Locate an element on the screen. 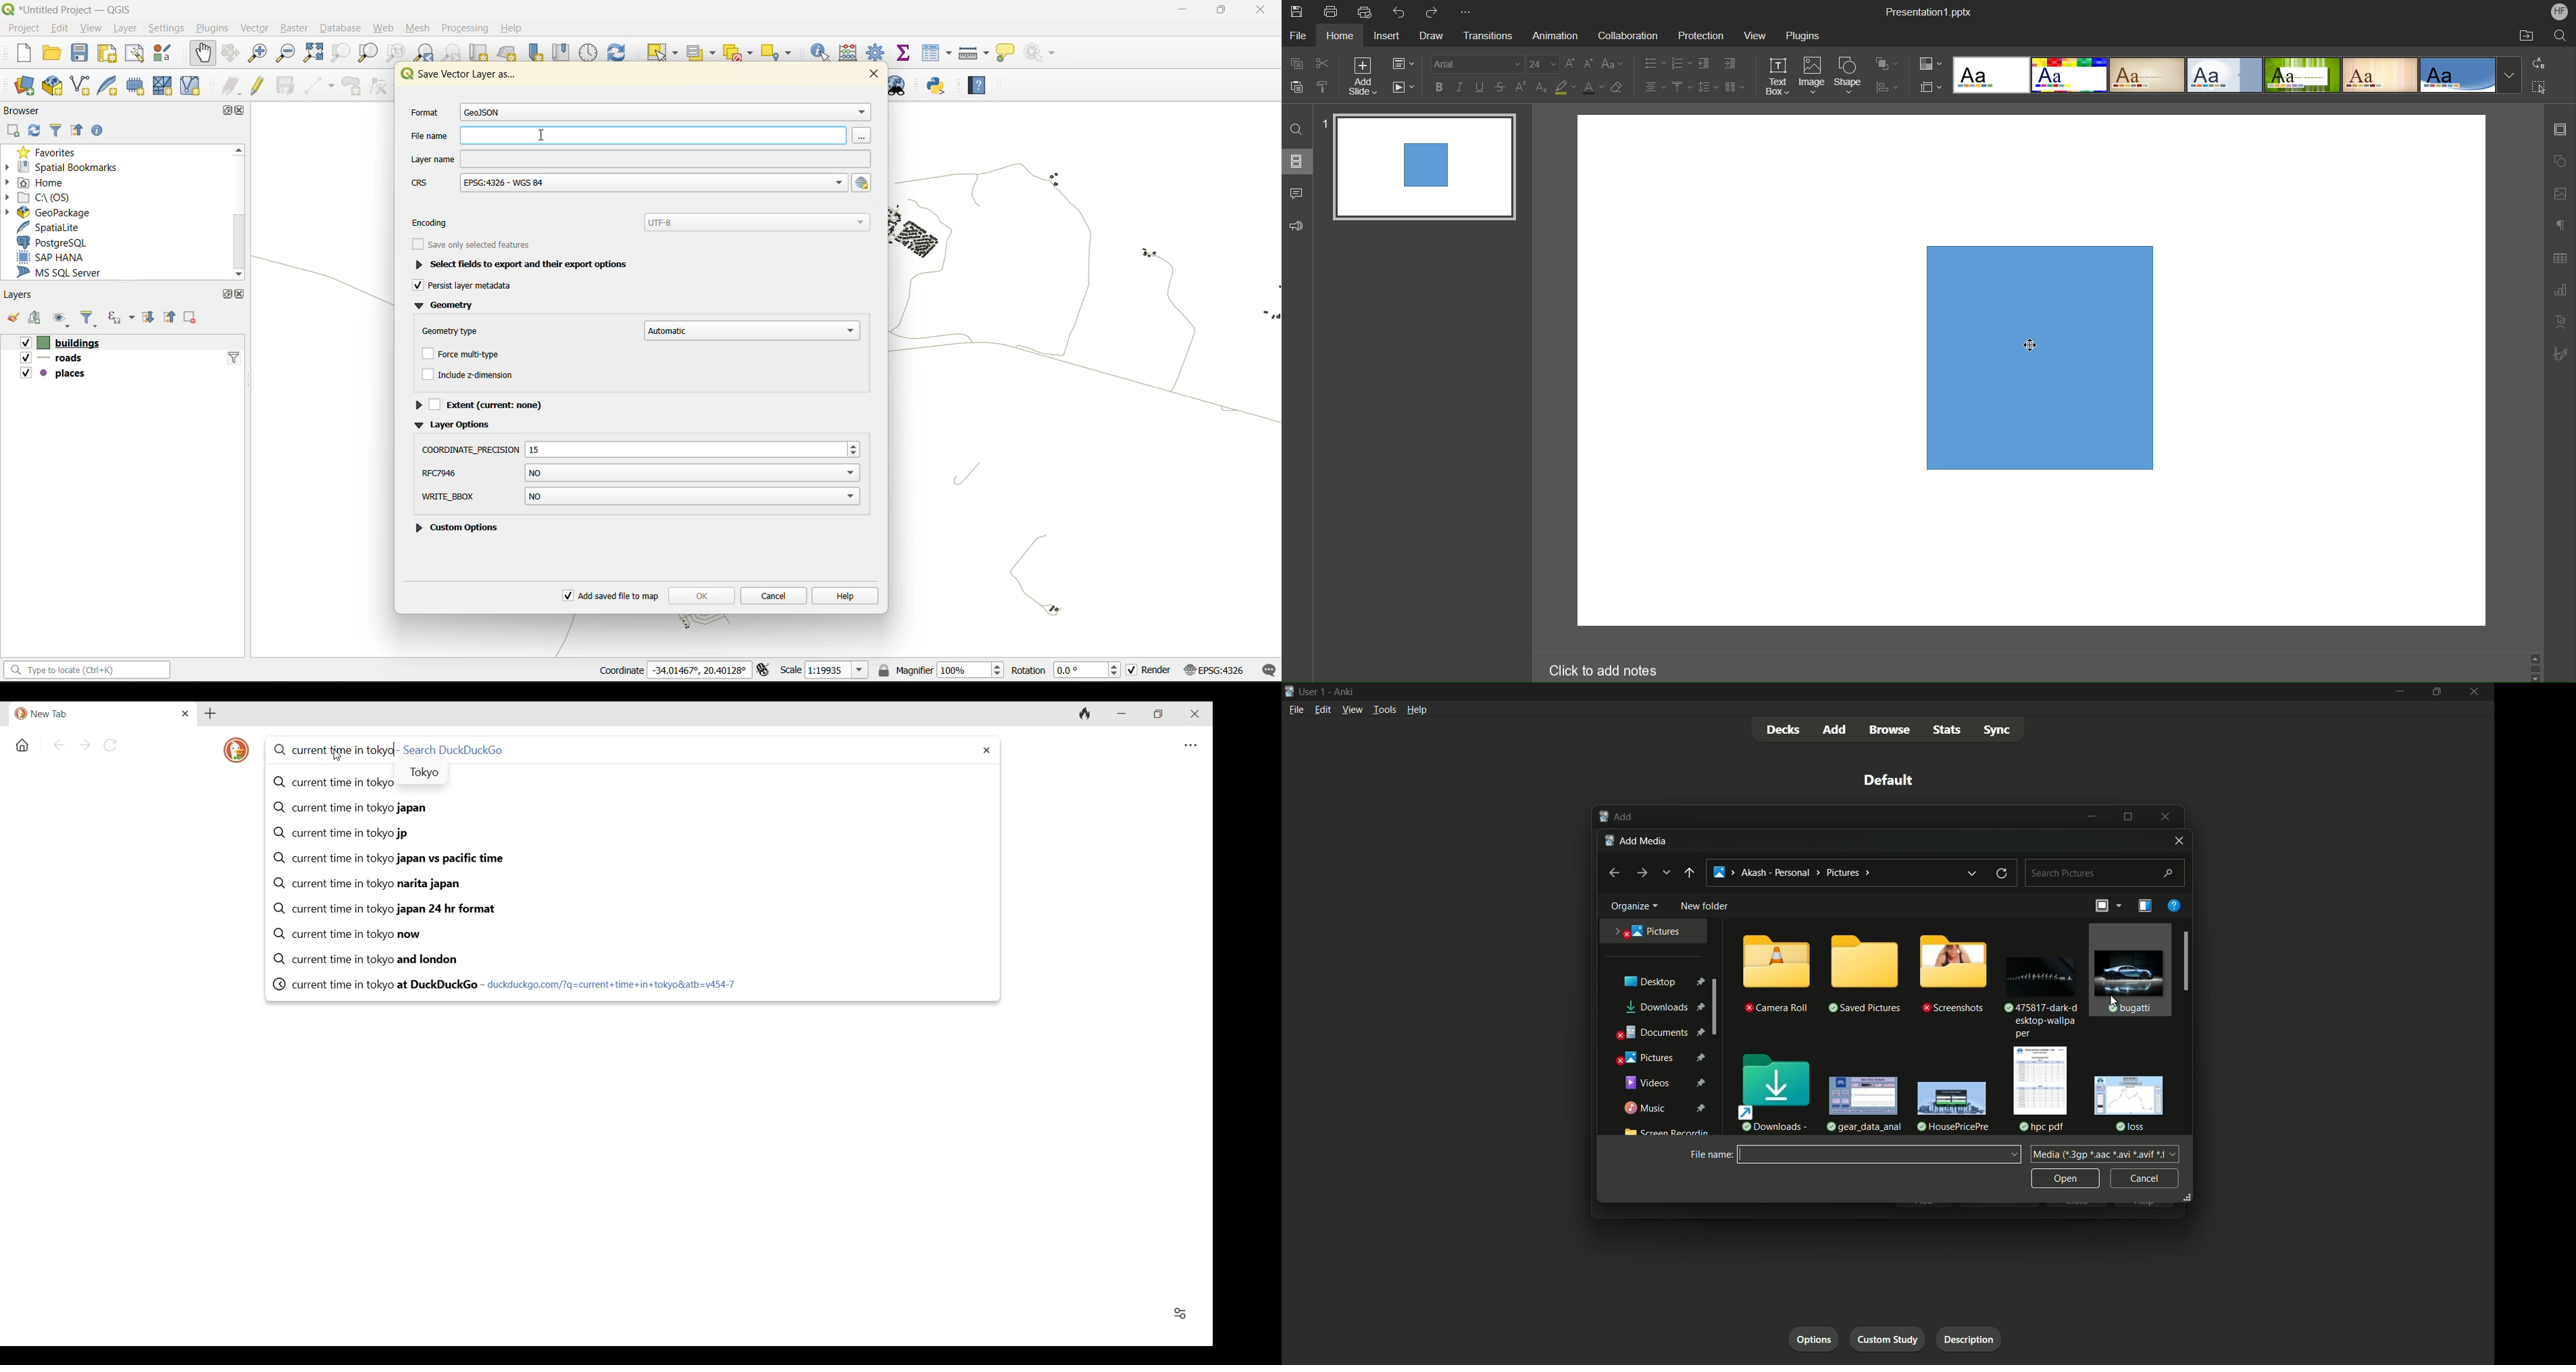 This screenshot has height=1372, width=2576. Undo is located at coordinates (1398, 9).